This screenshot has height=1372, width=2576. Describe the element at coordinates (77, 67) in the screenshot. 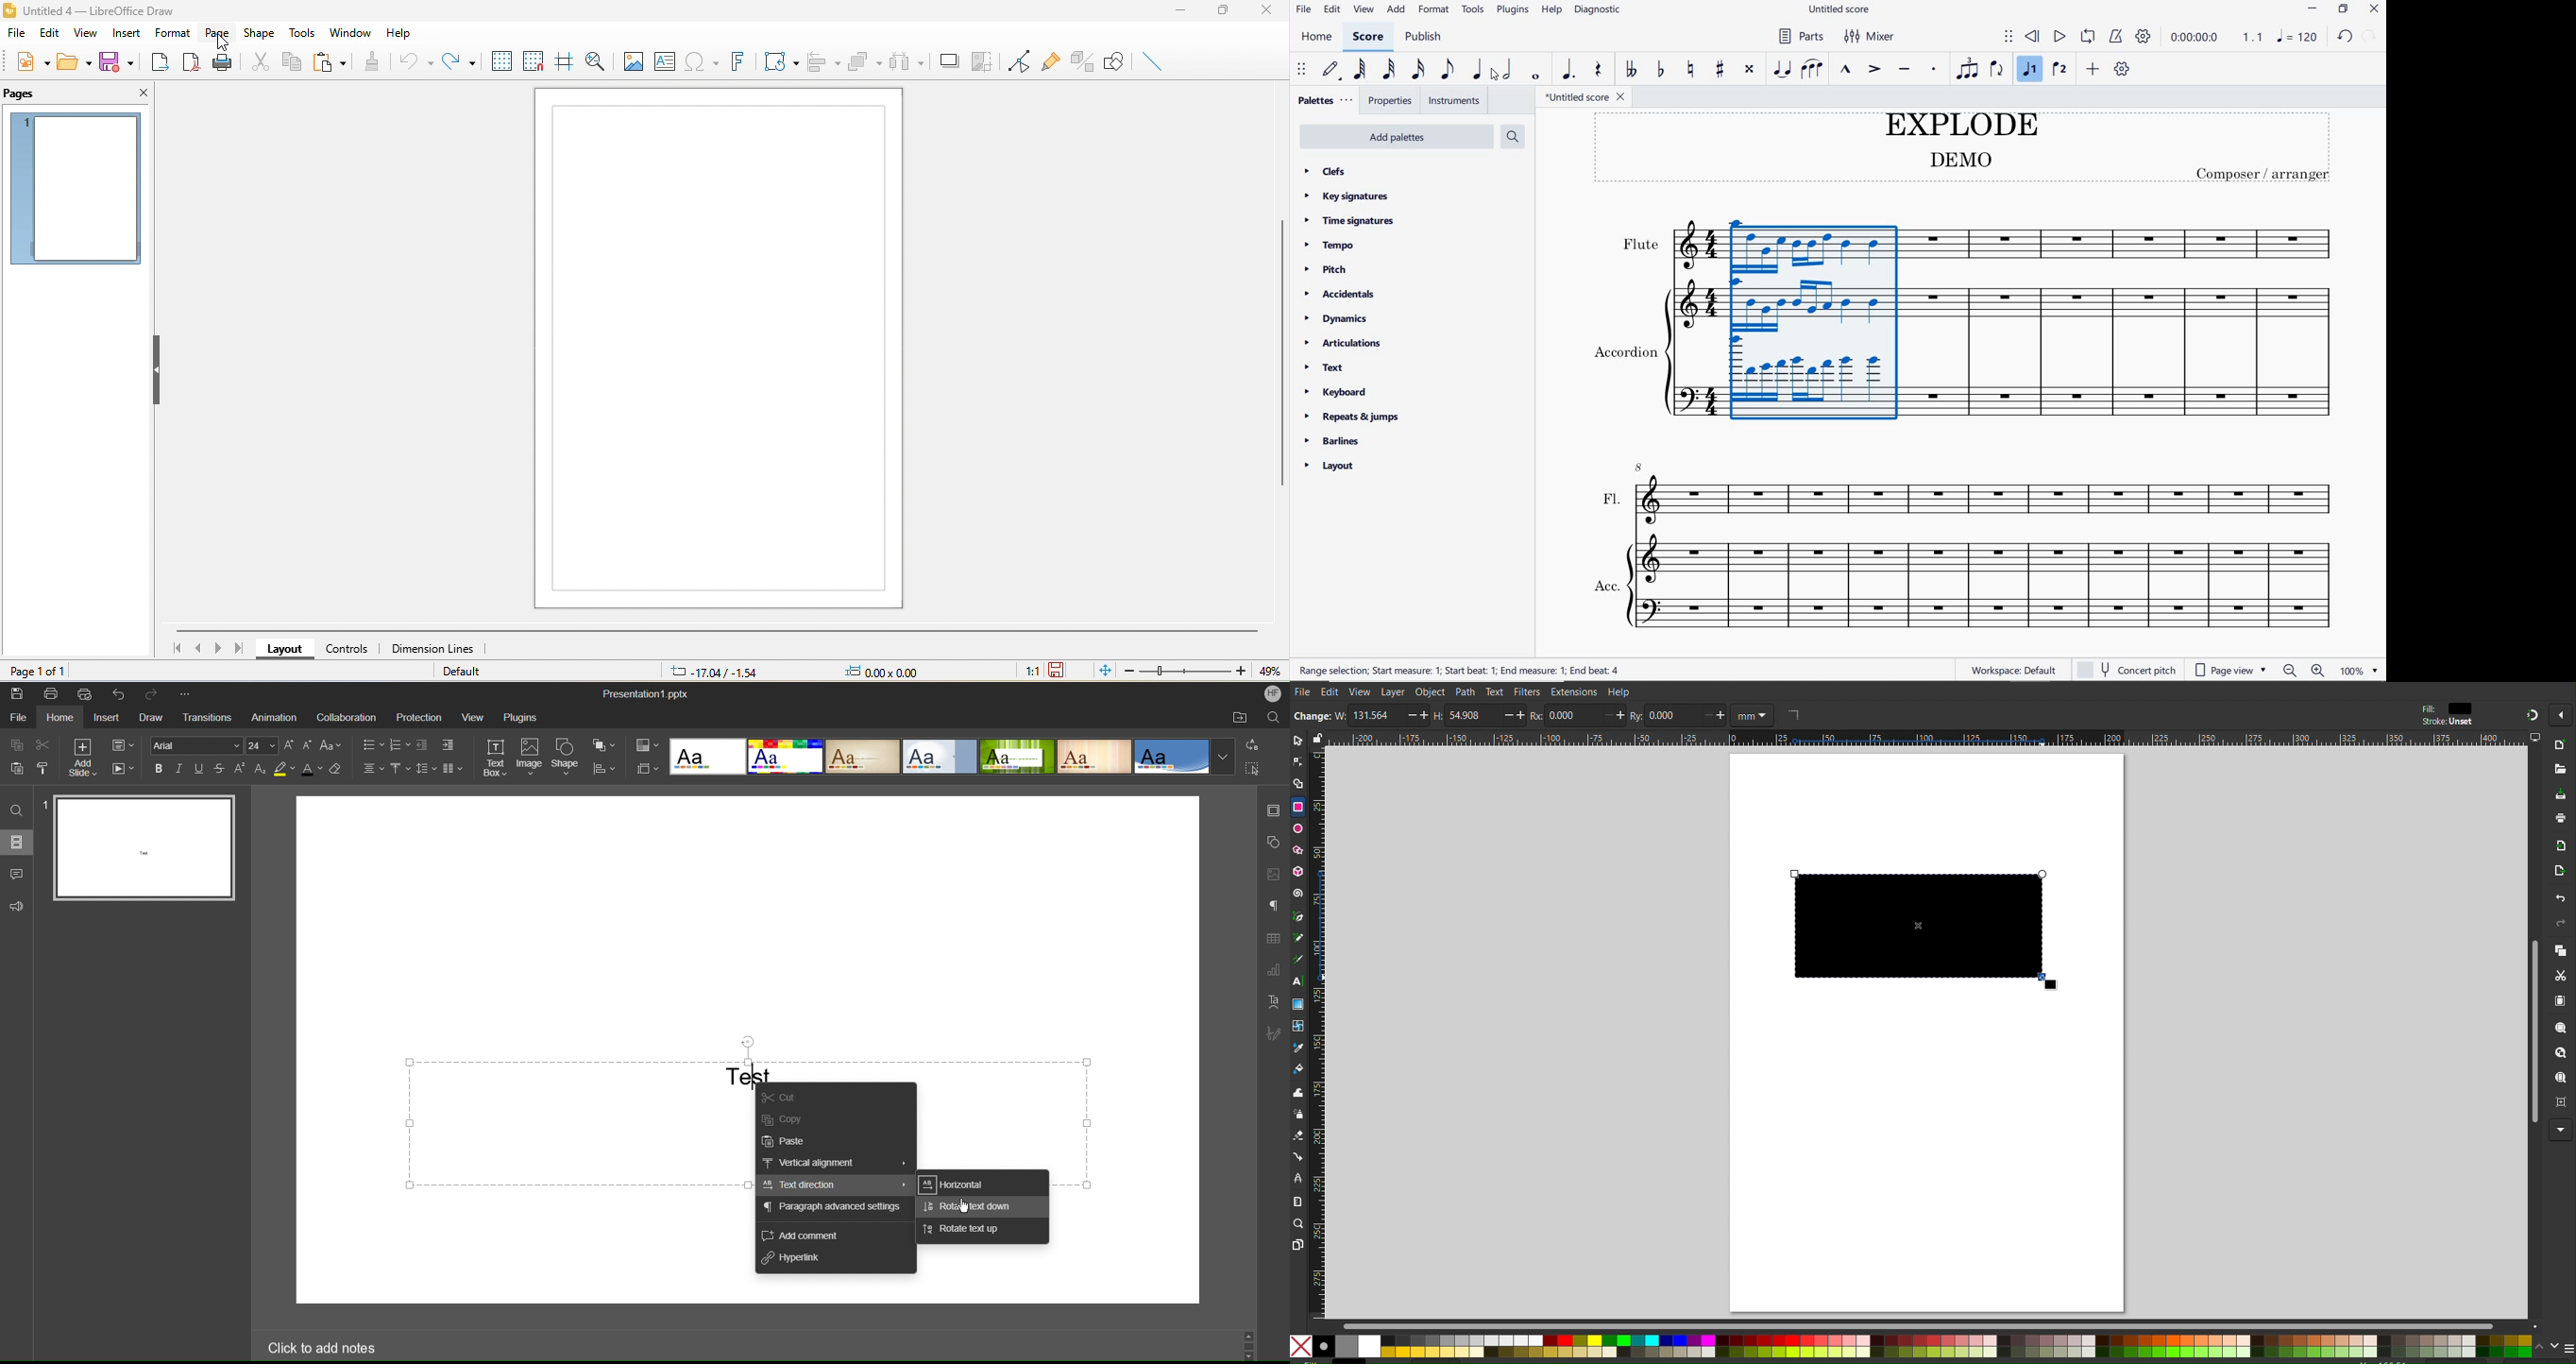

I see `open` at that location.